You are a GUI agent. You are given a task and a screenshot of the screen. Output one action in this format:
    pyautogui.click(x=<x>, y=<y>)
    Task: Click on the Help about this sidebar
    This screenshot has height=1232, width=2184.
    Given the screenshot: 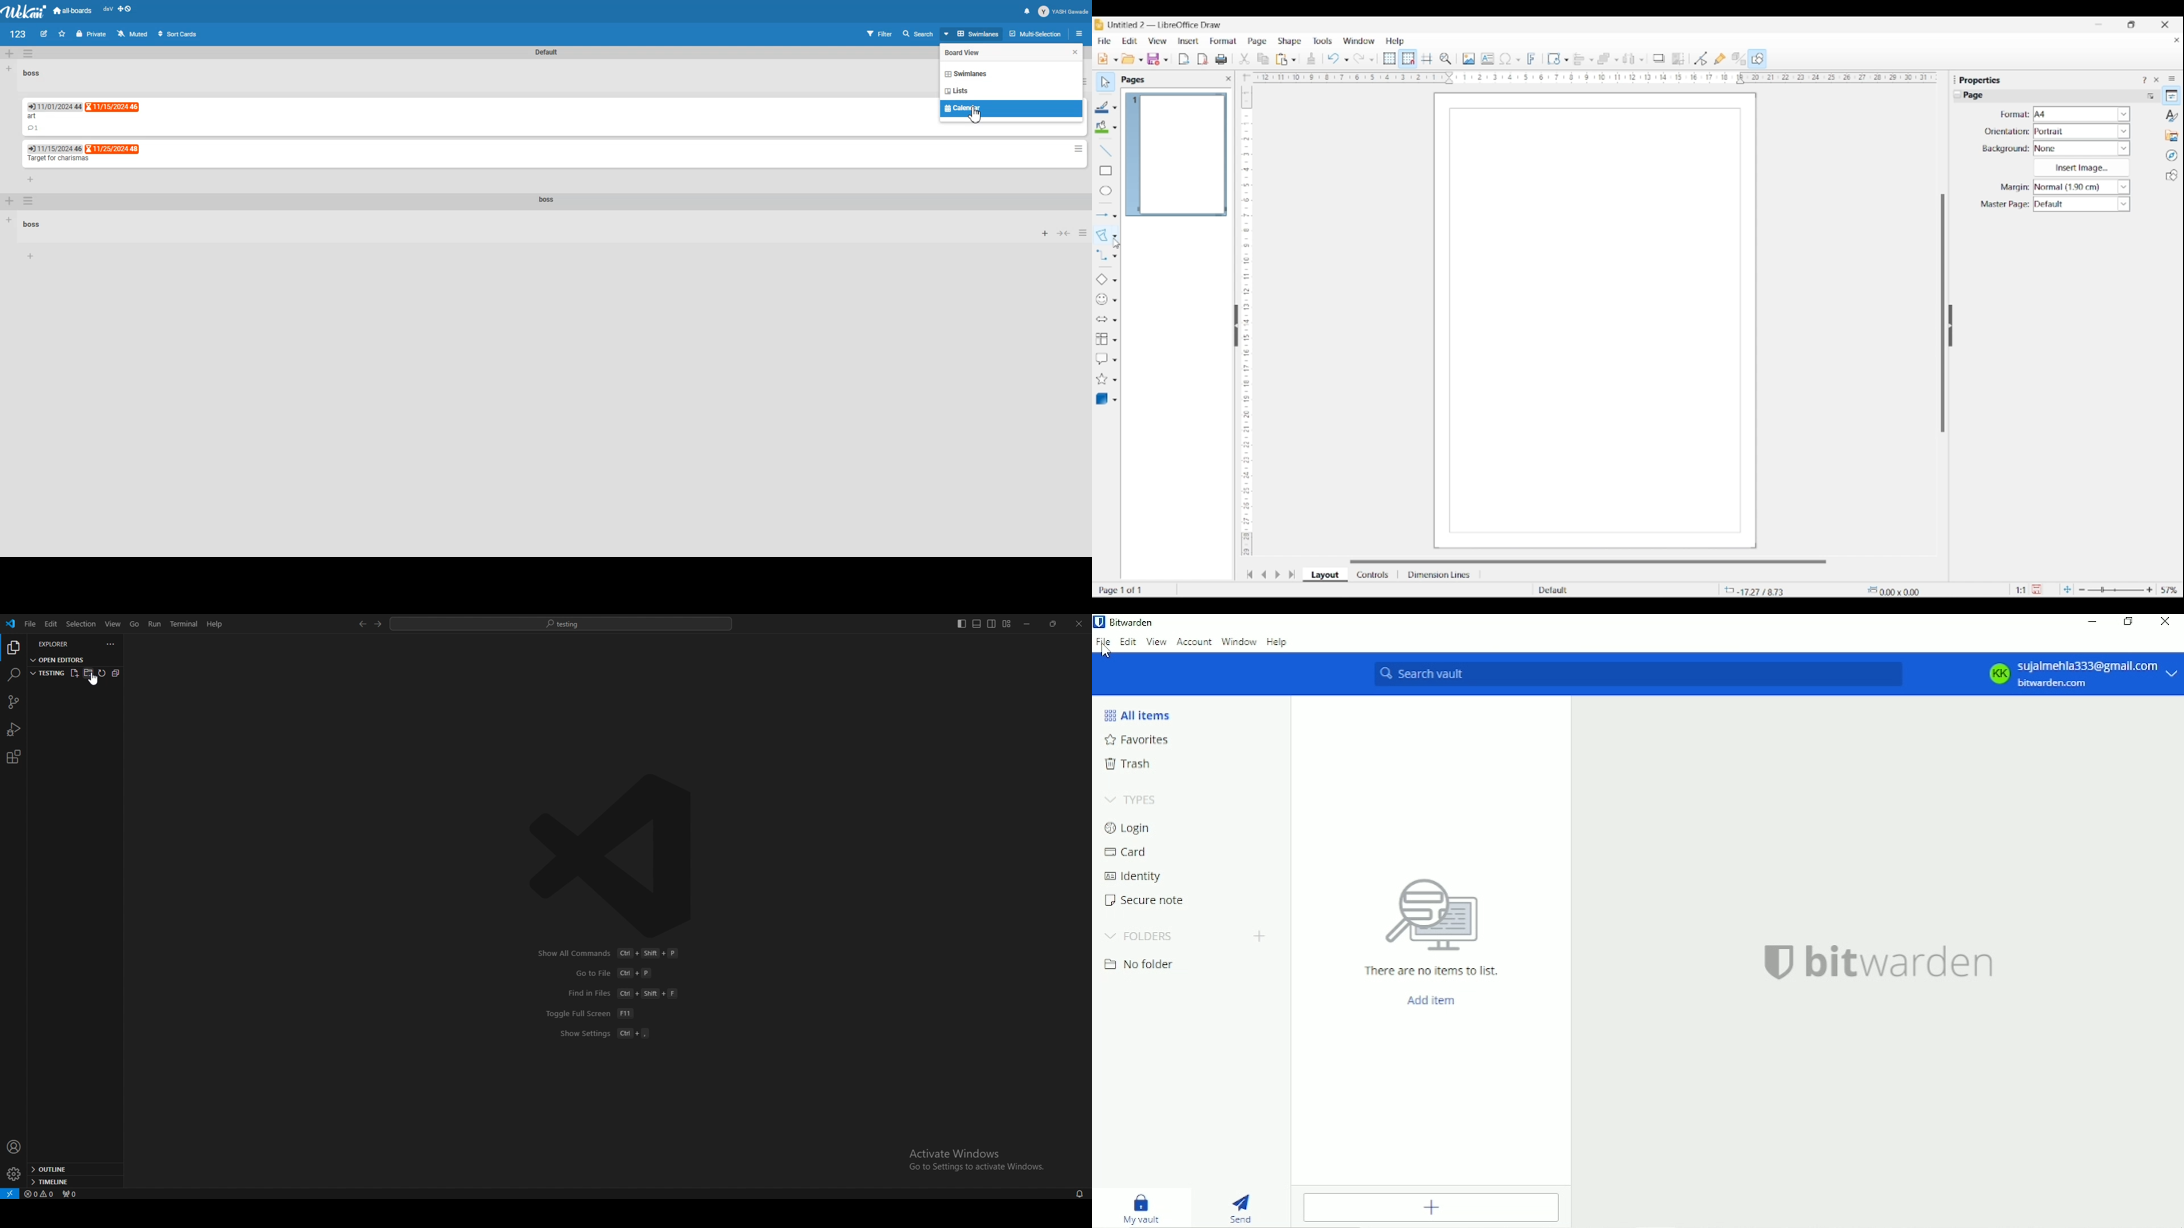 What is the action you would take?
    pyautogui.click(x=2144, y=80)
    